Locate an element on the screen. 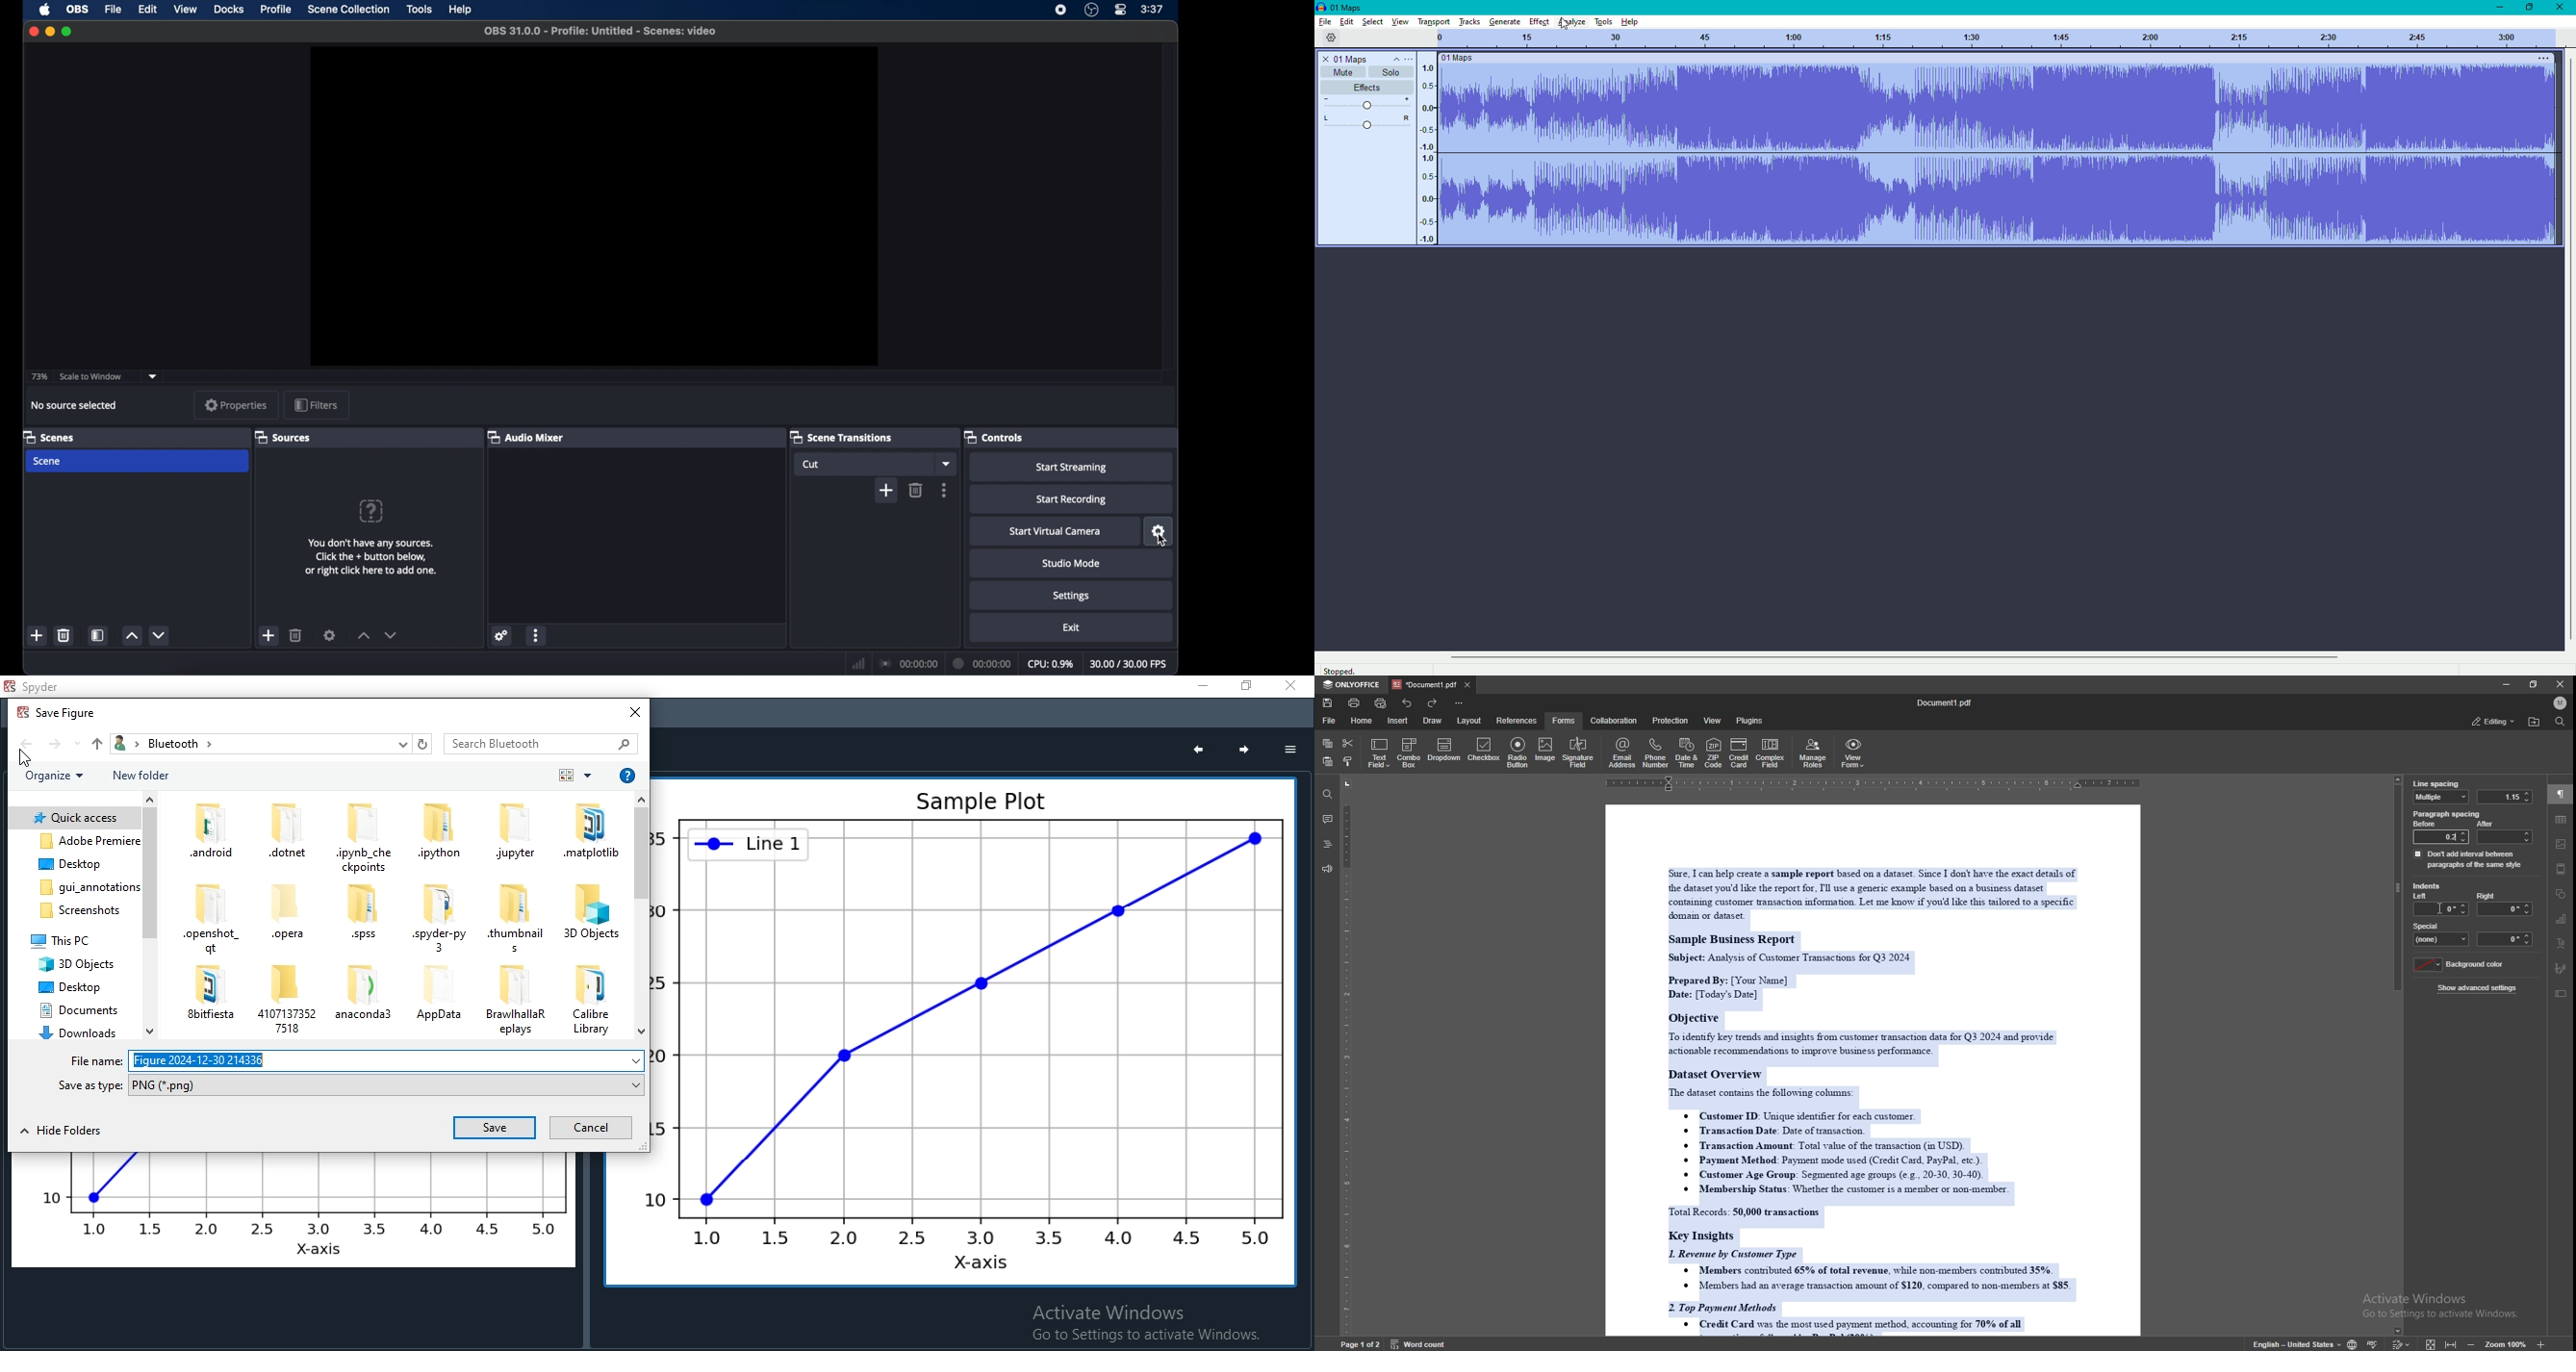  header and footer is located at coordinates (2562, 869).